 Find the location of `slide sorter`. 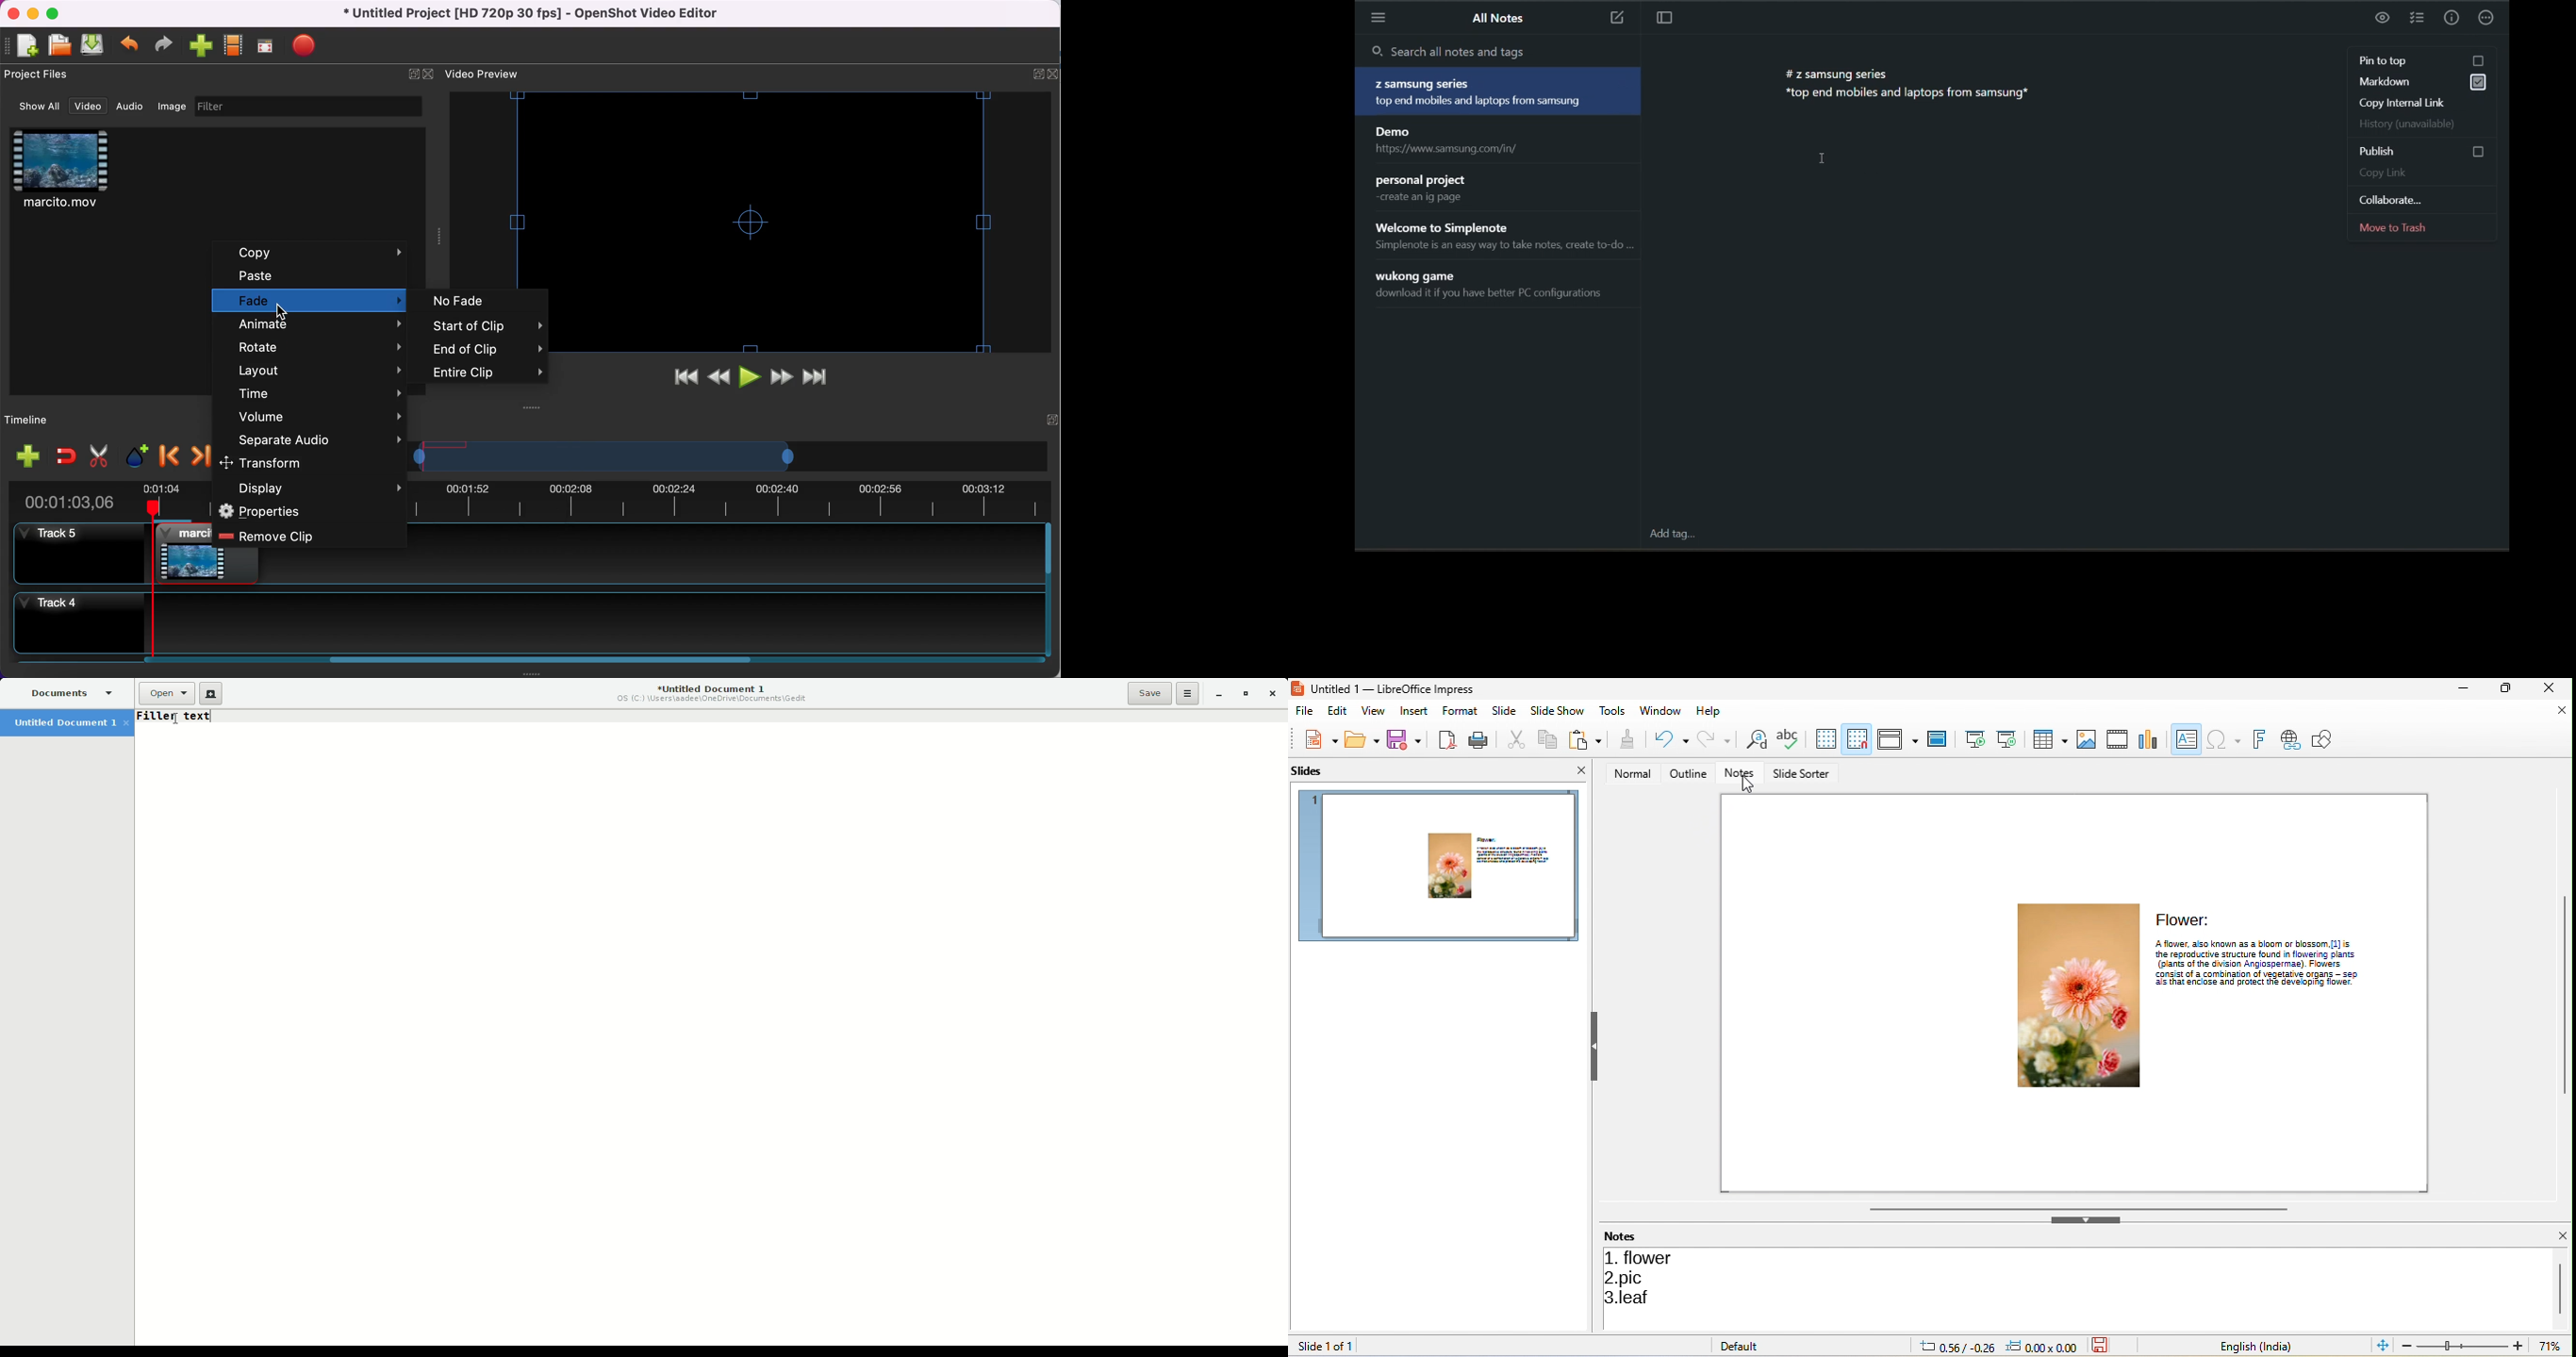

slide sorter is located at coordinates (1804, 773).